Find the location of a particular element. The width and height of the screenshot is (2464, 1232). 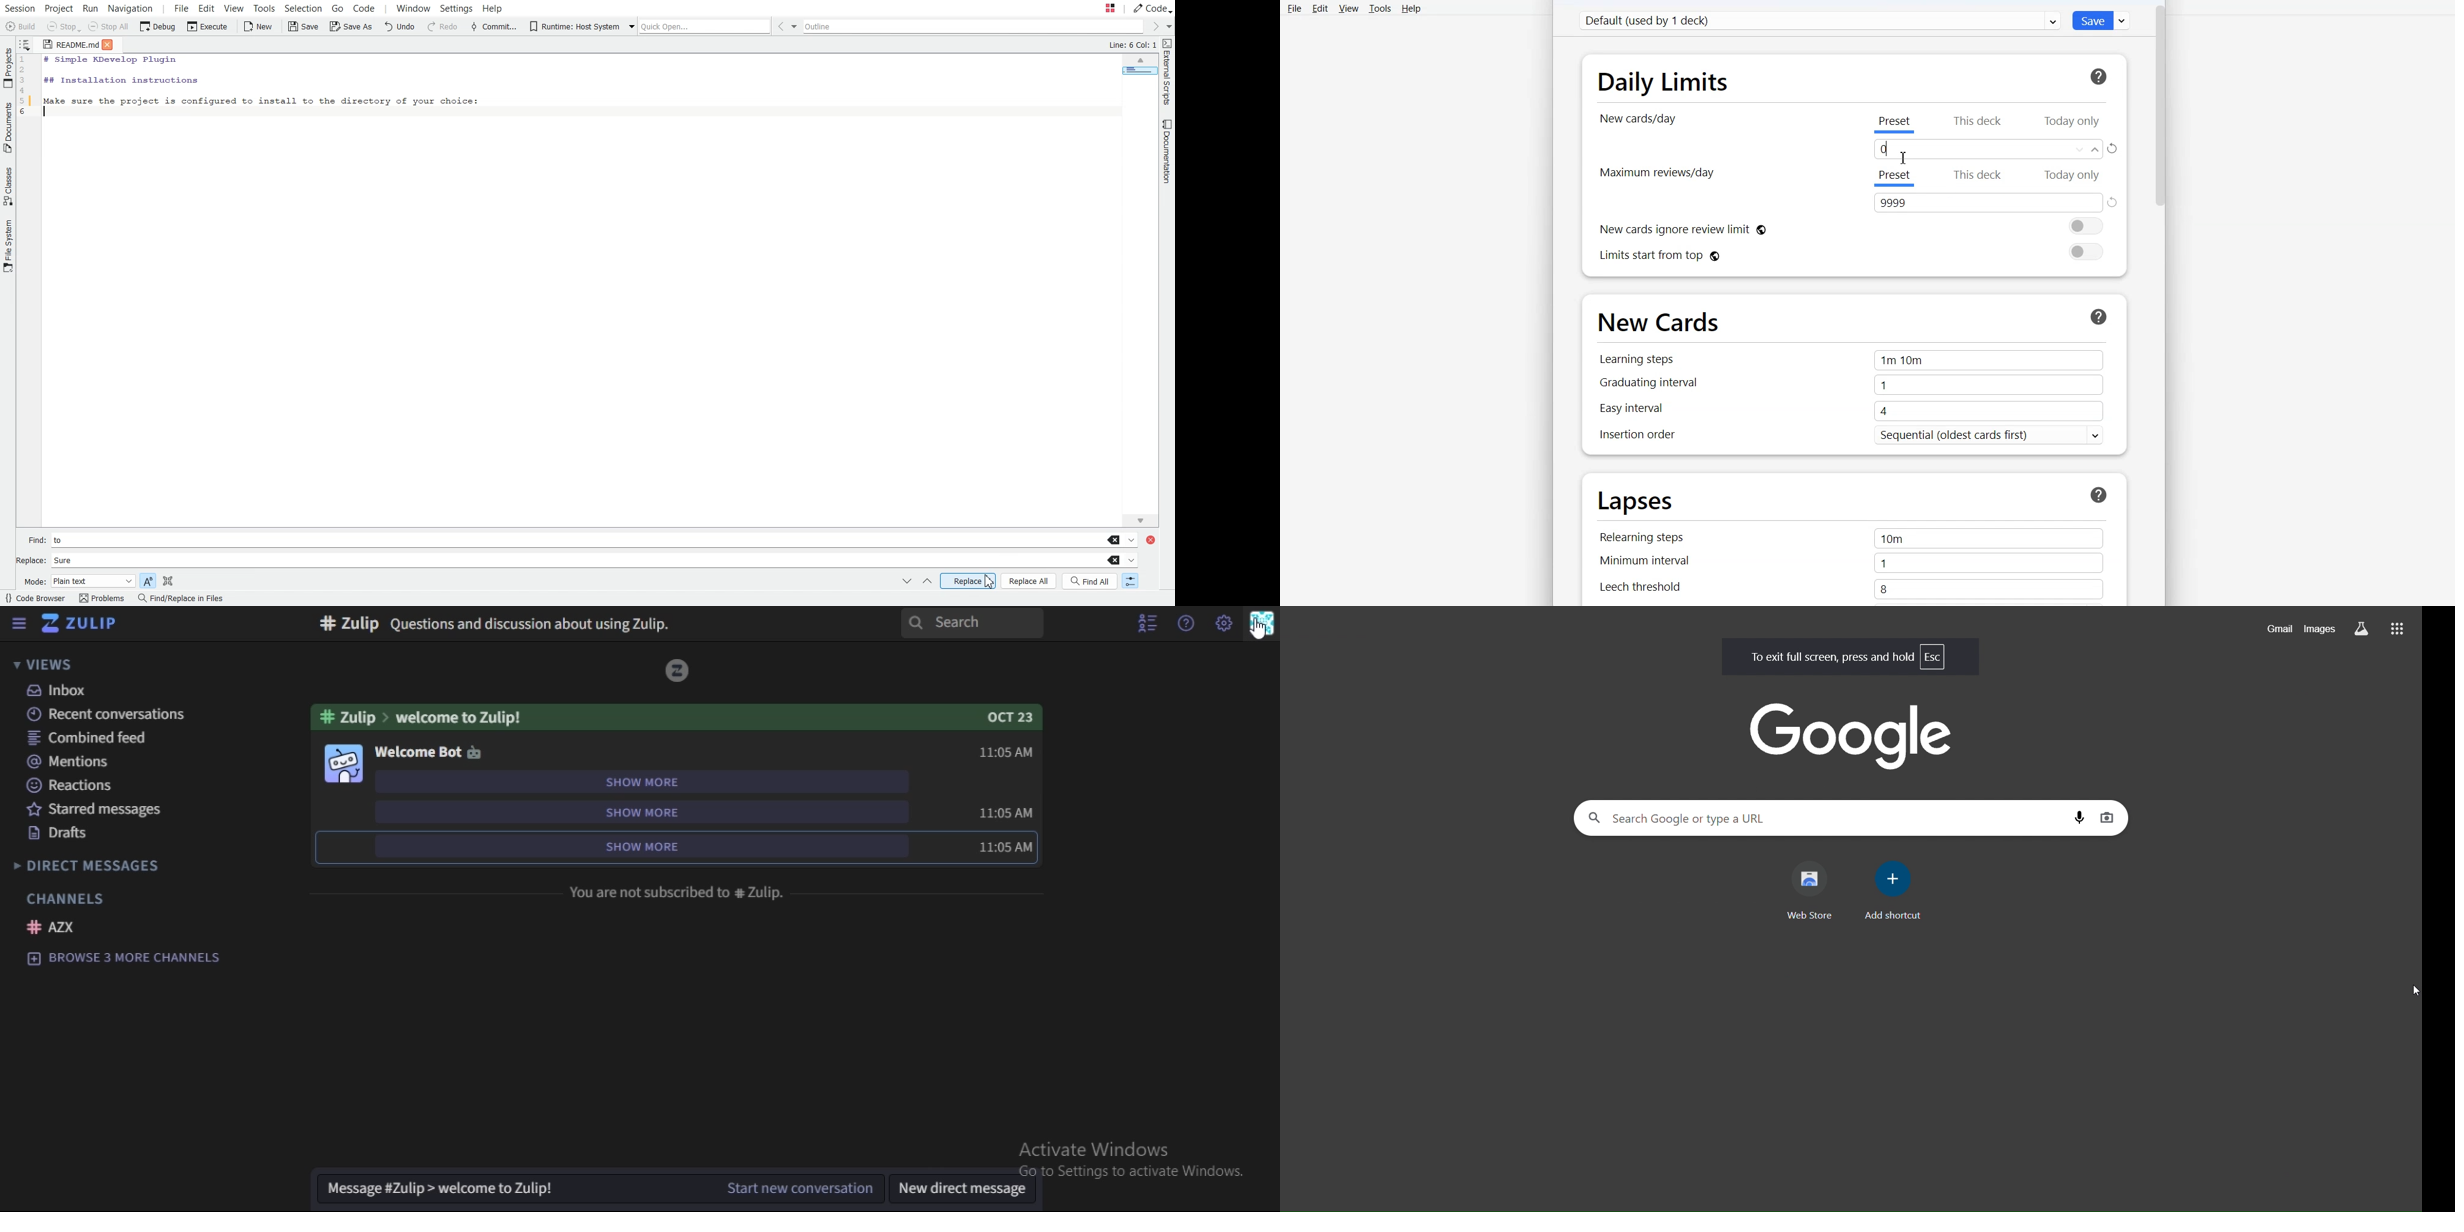

to exit full screen, press and hold esc is located at coordinates (1848, 656).